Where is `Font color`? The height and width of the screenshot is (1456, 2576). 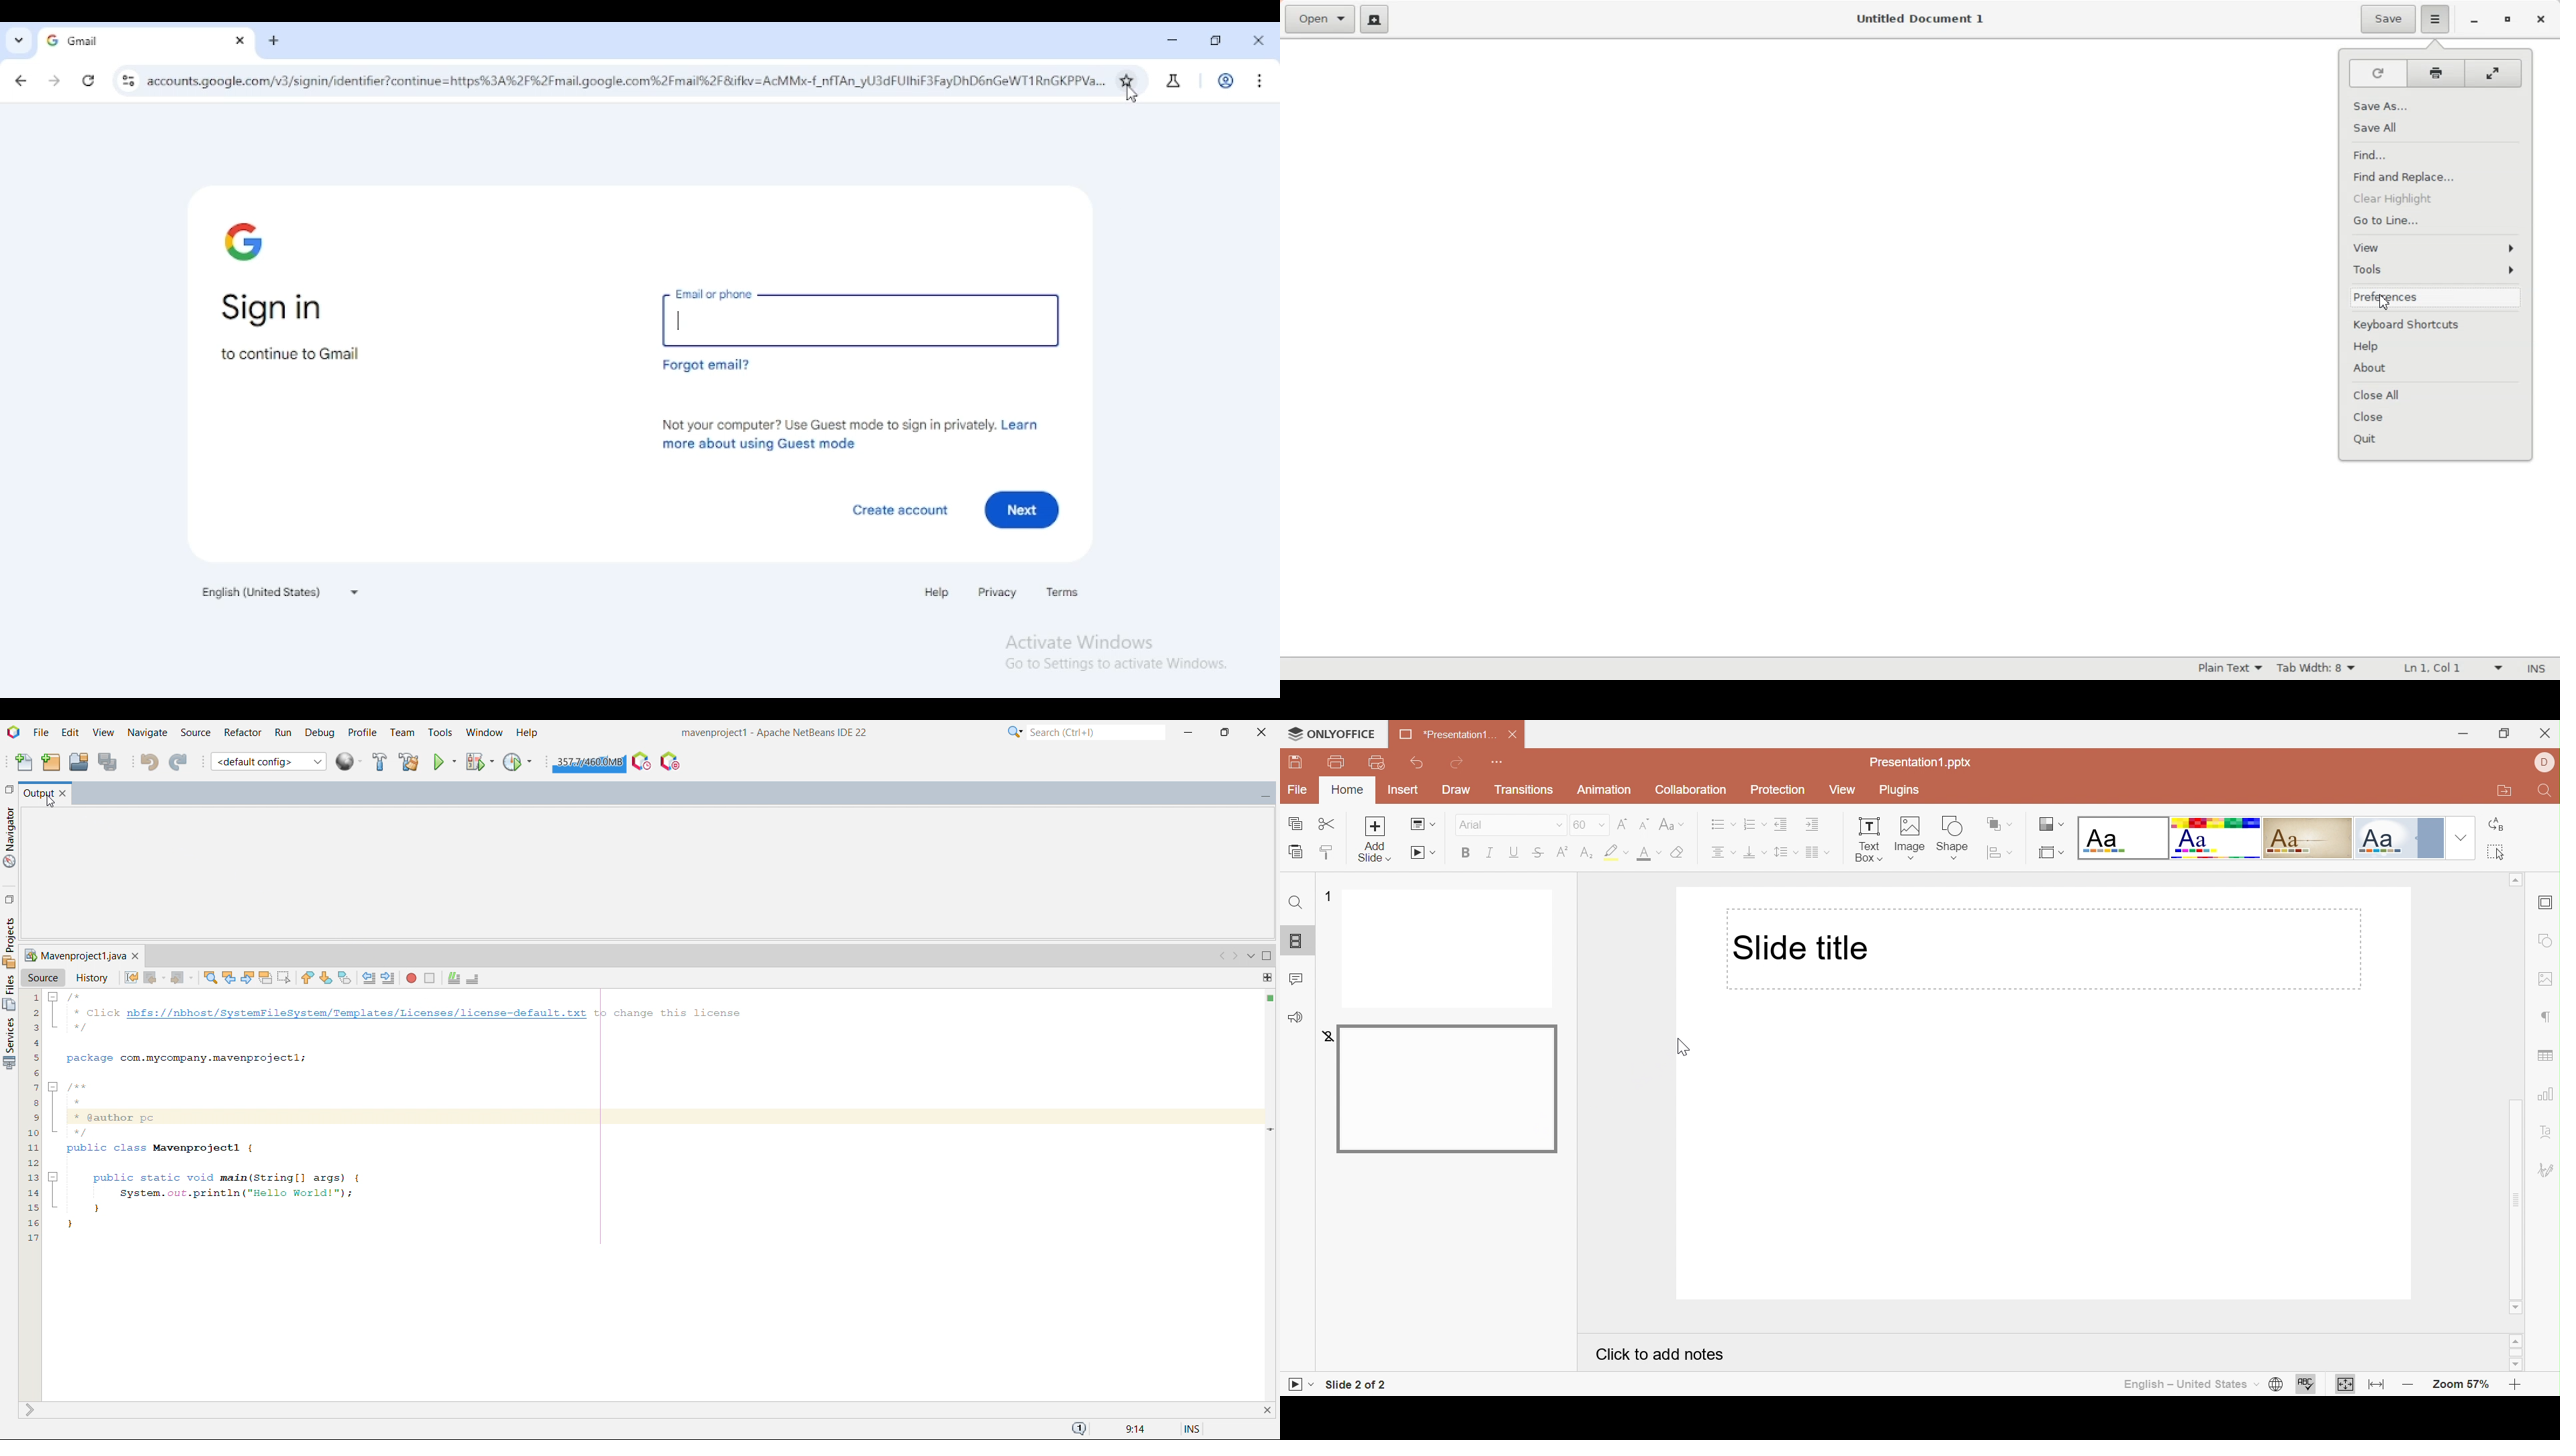
Font color is located at coordinates (1649, 853).